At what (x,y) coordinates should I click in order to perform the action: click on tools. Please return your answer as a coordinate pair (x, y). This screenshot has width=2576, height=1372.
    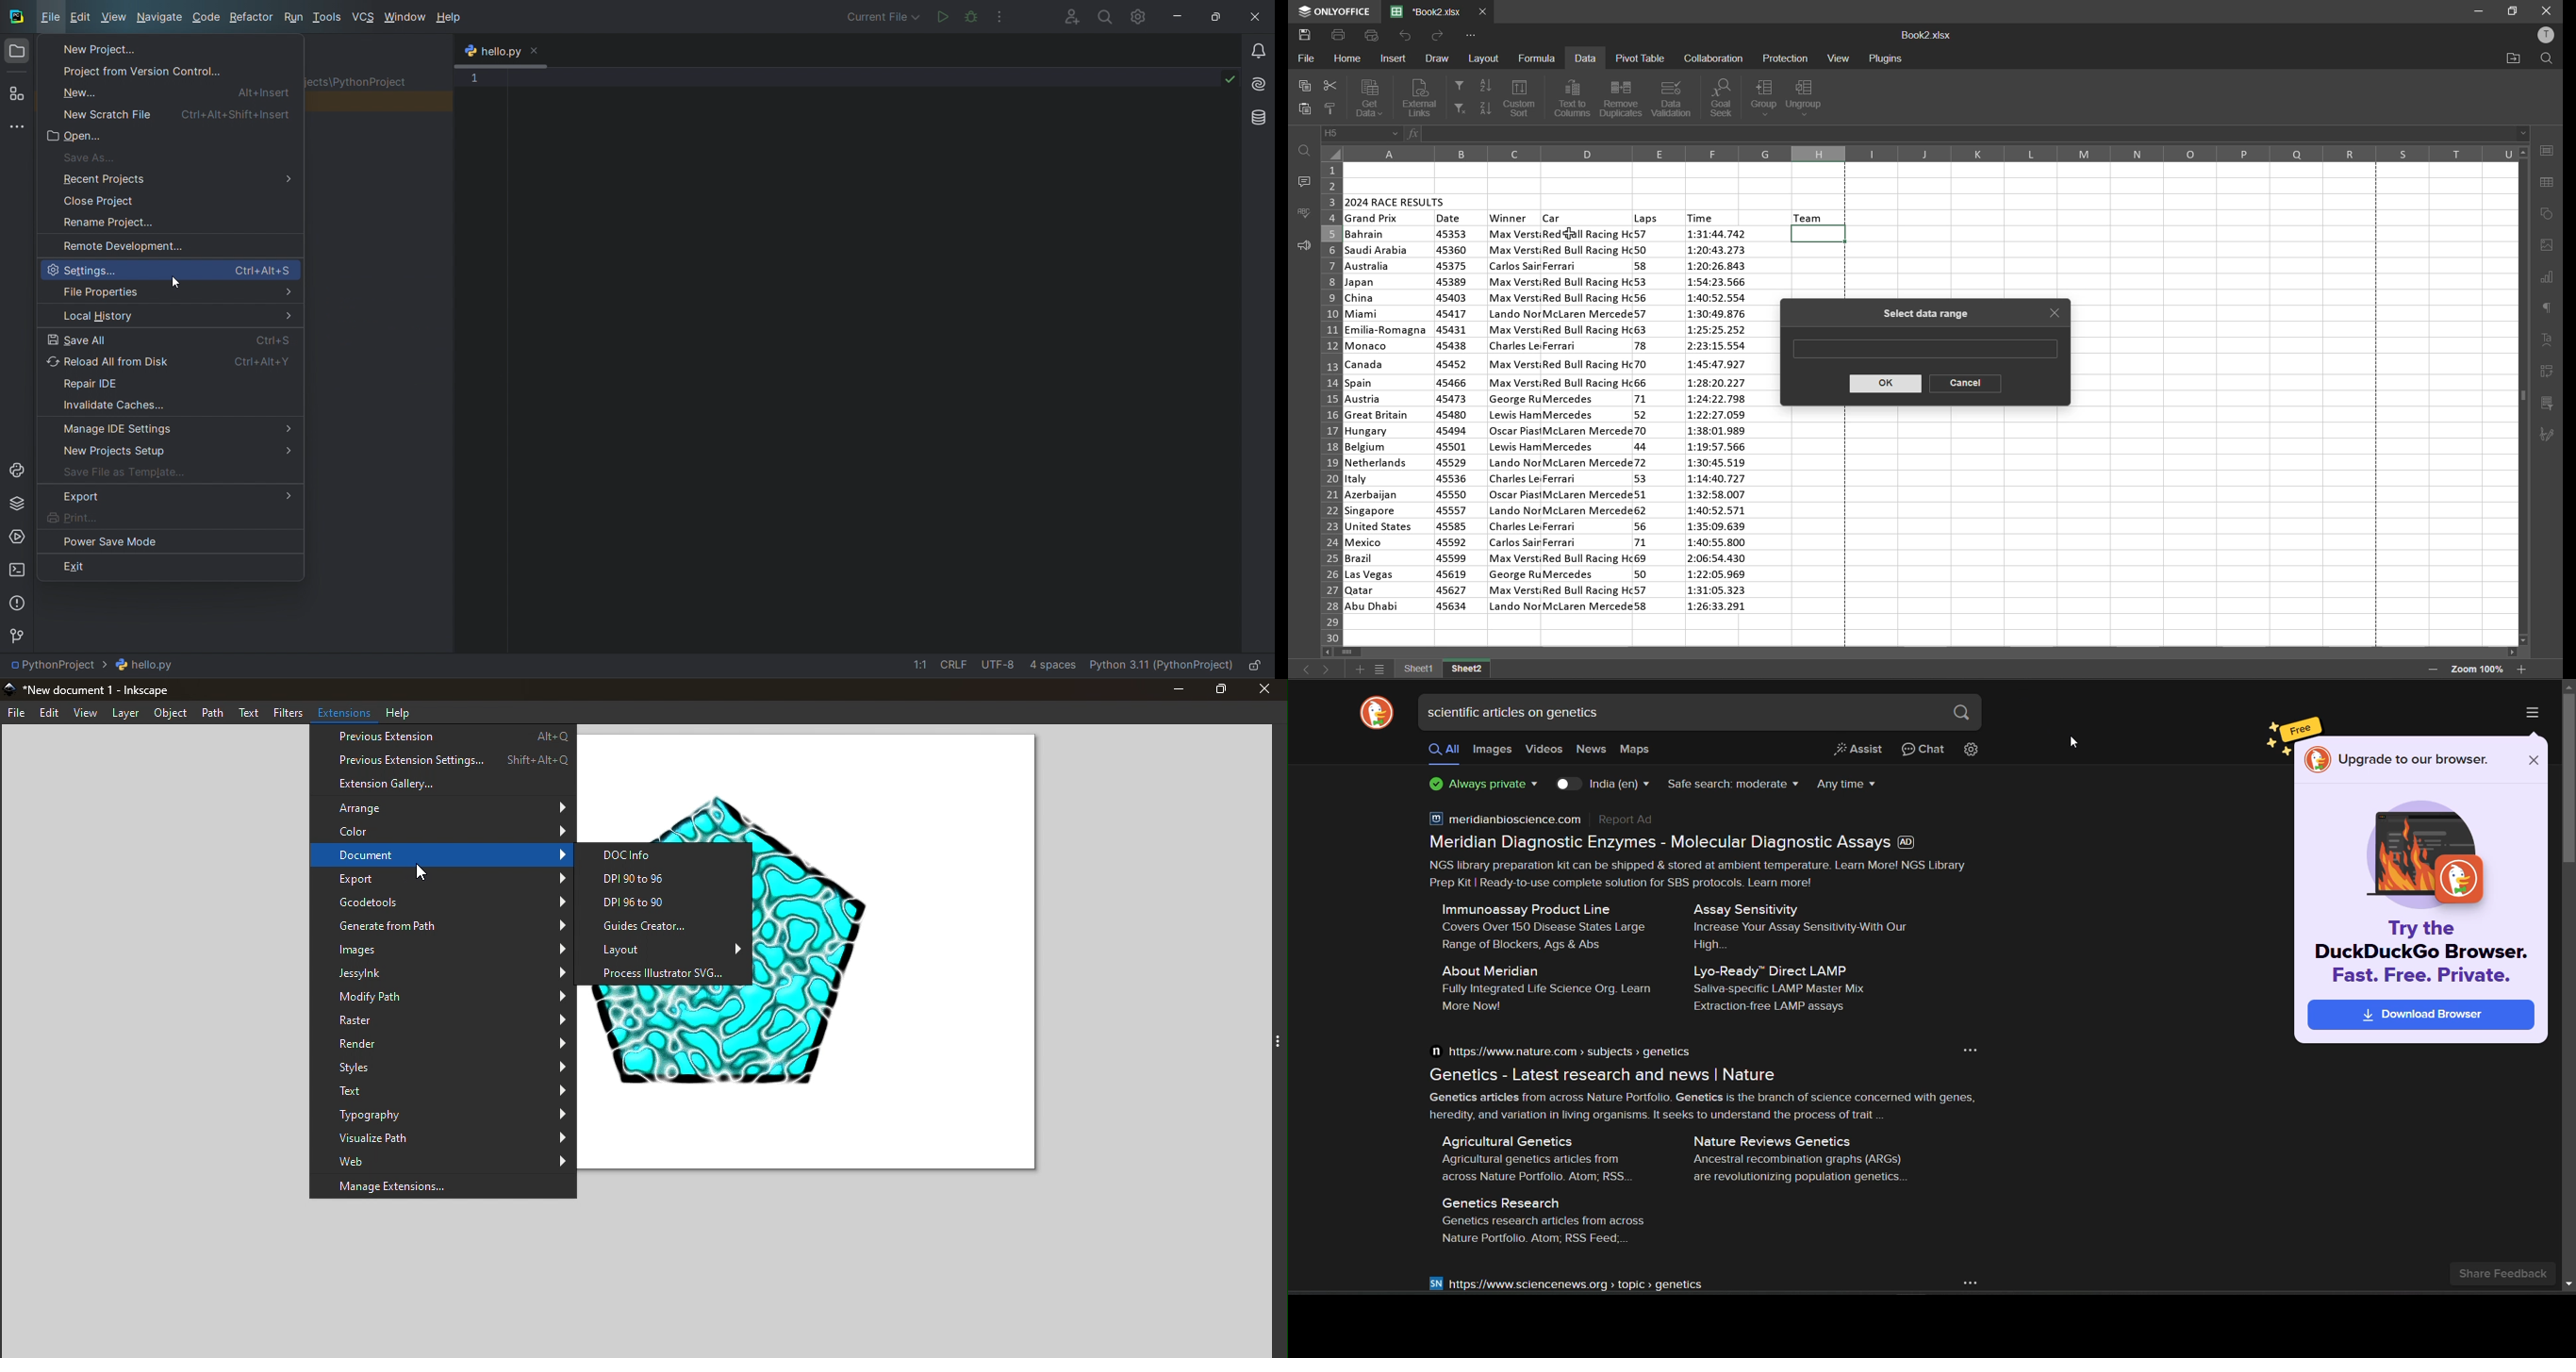
    Looking at the image, I should click on (327, 17).